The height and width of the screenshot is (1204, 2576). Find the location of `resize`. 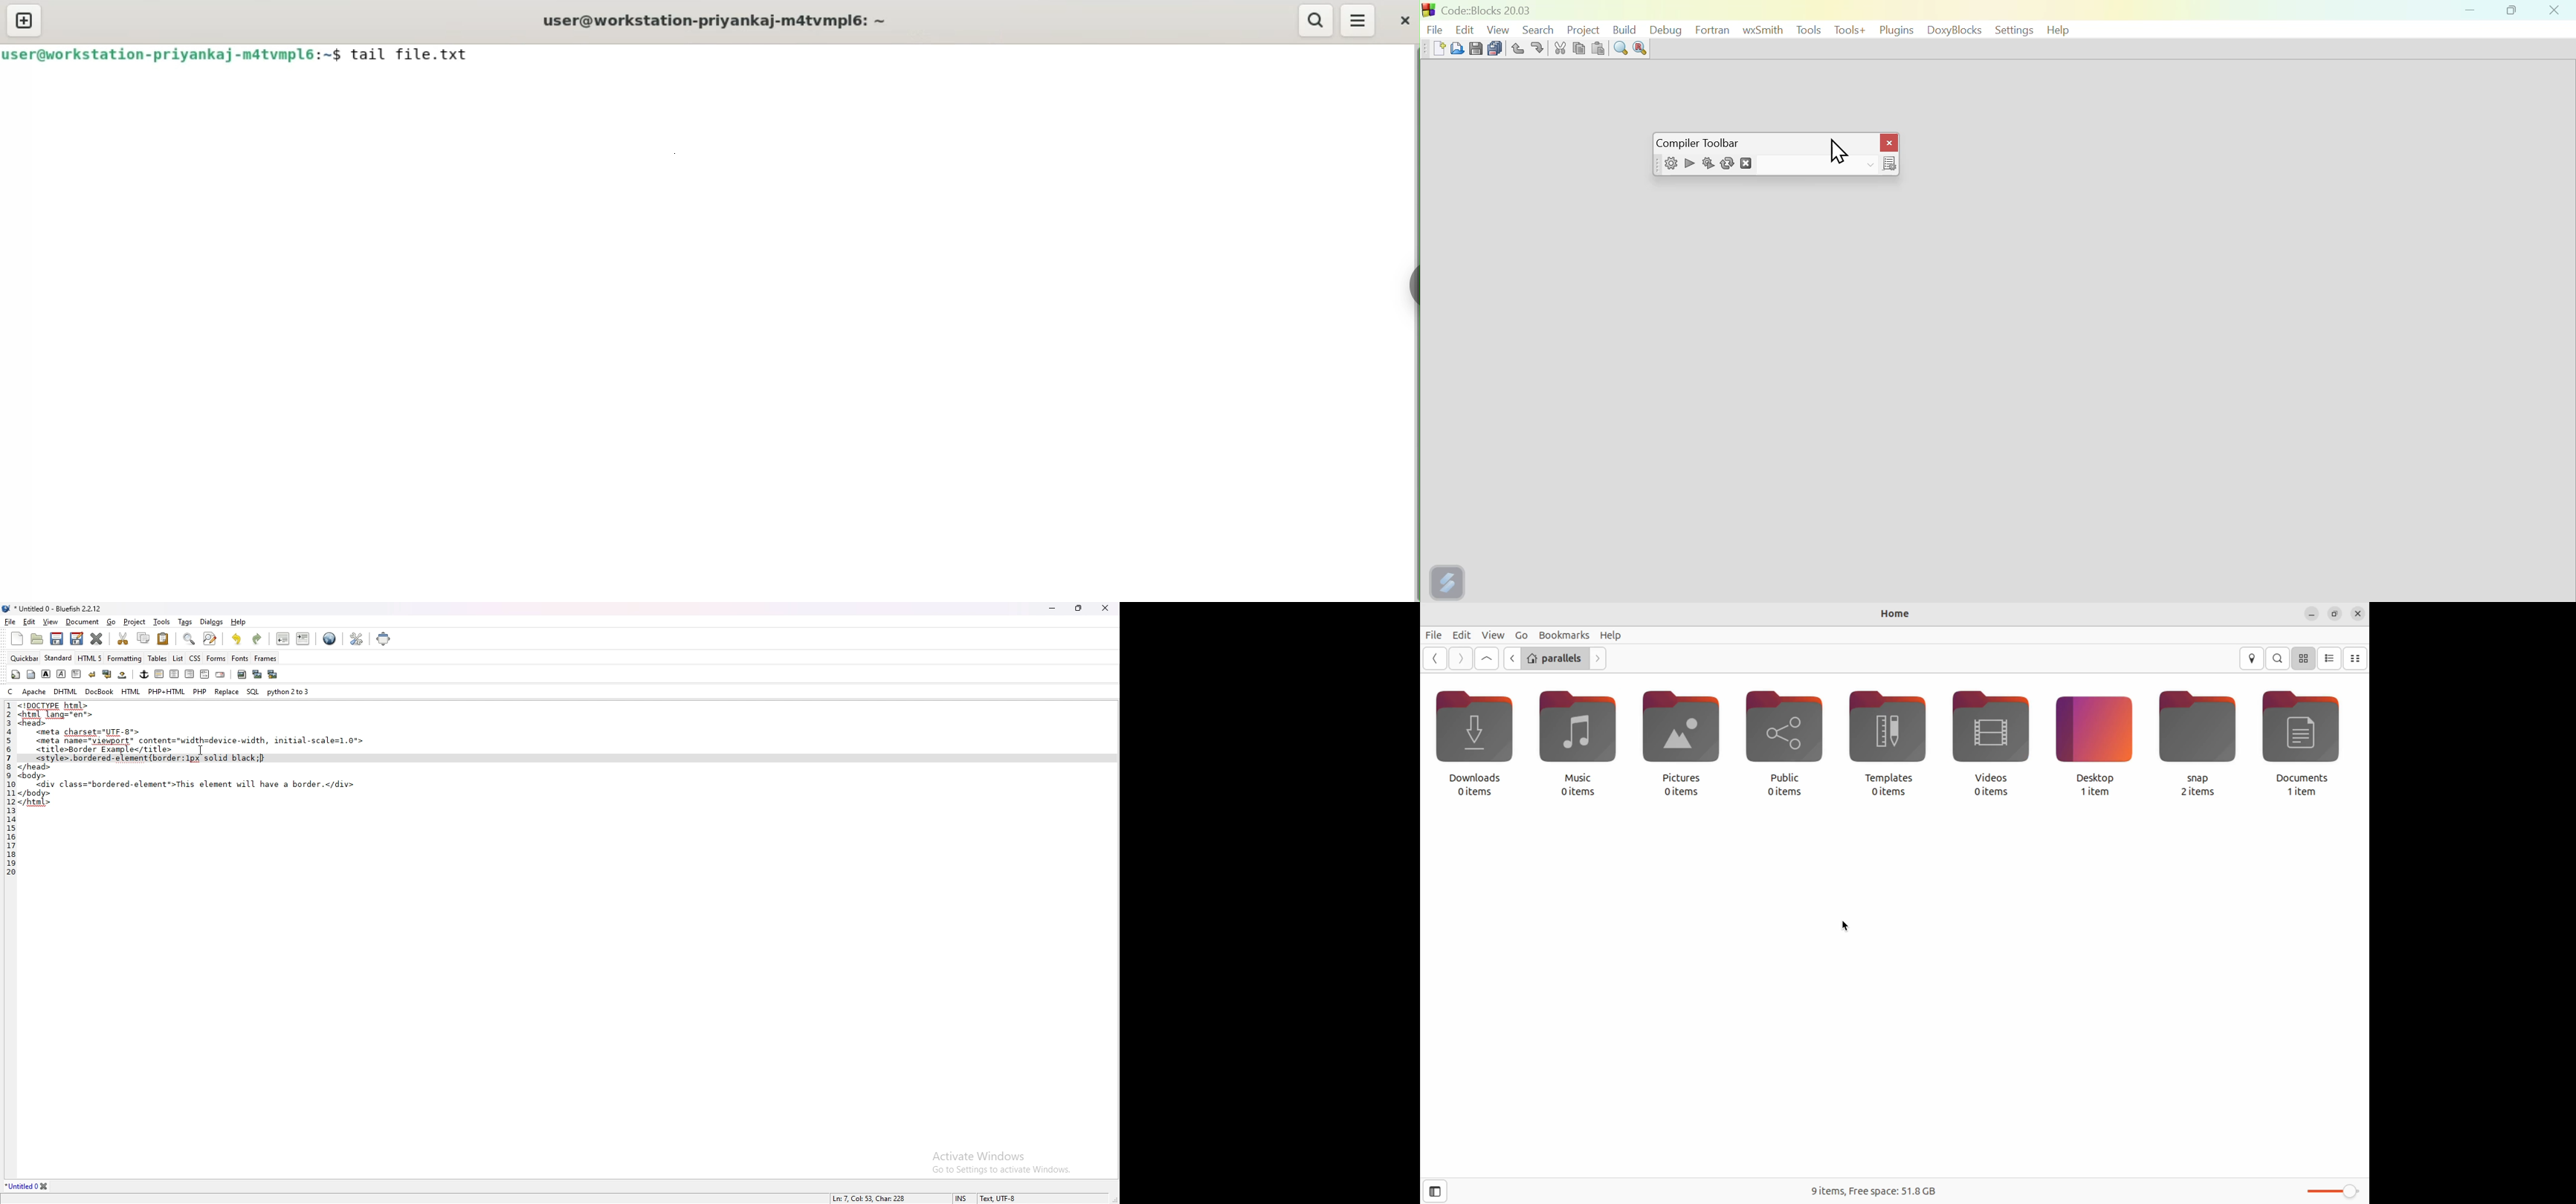

resize is located at coordinates (1079, 608).